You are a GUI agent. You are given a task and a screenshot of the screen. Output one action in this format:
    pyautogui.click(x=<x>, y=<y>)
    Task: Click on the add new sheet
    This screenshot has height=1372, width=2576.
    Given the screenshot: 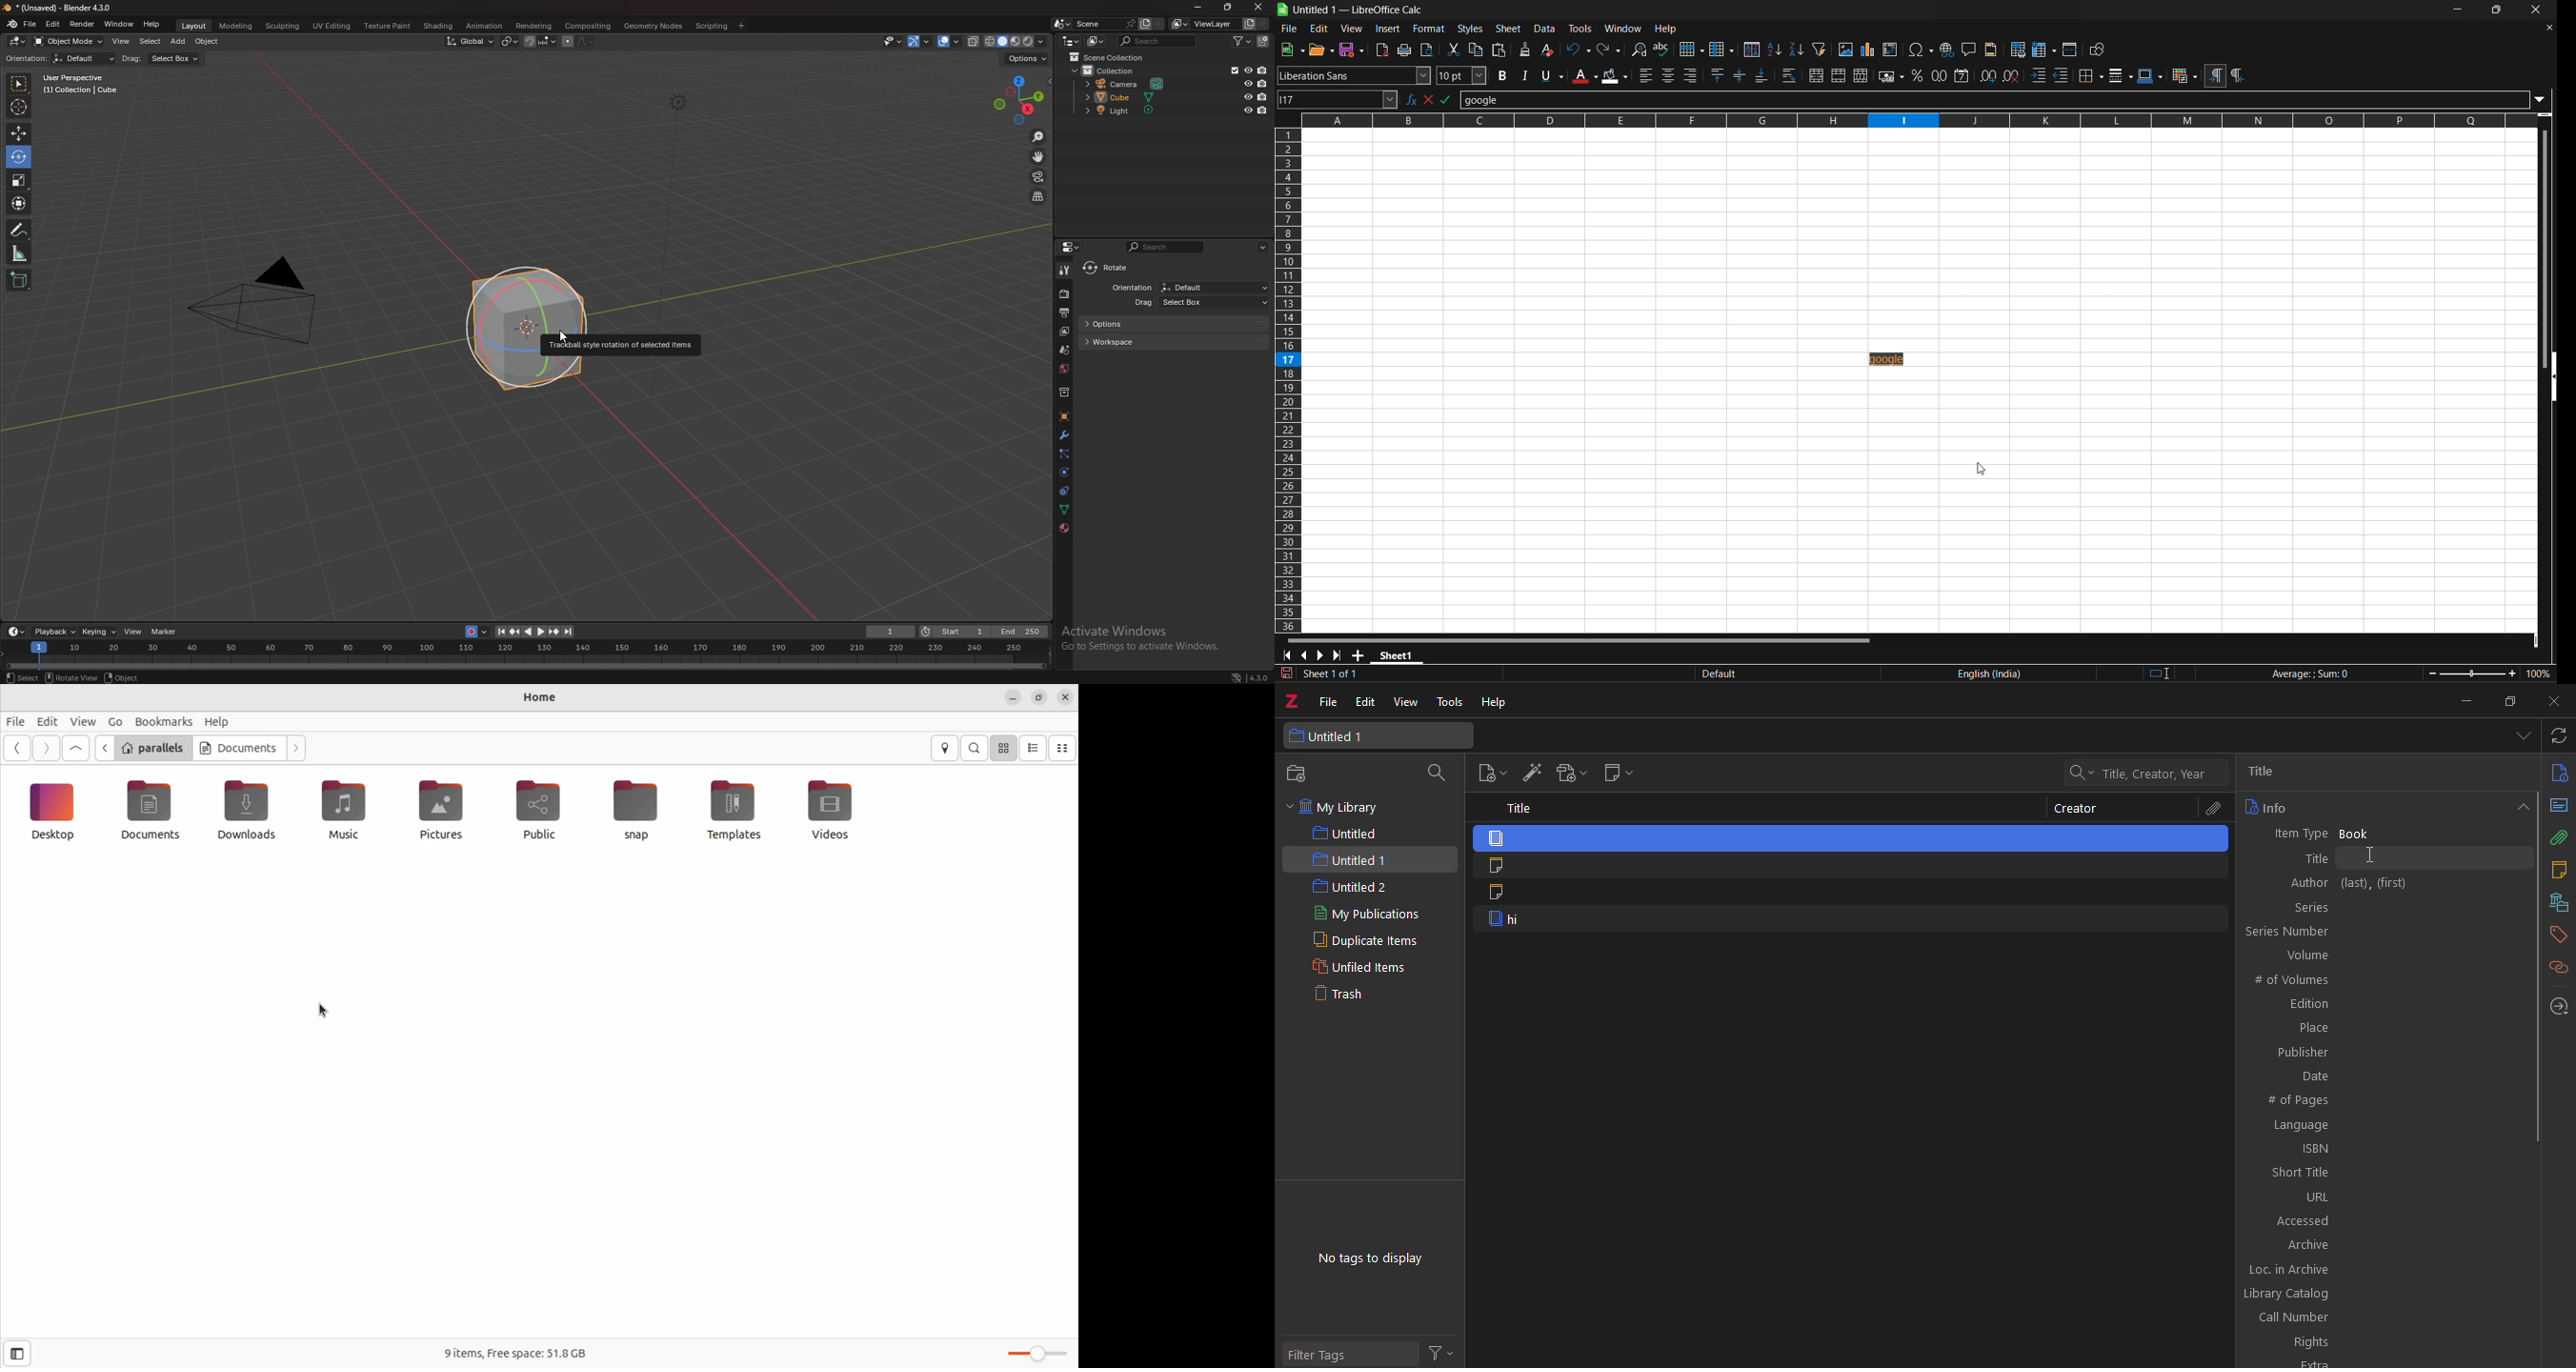 What is the action you would take?
    pyautogui.click(x=1357, y=655)
    